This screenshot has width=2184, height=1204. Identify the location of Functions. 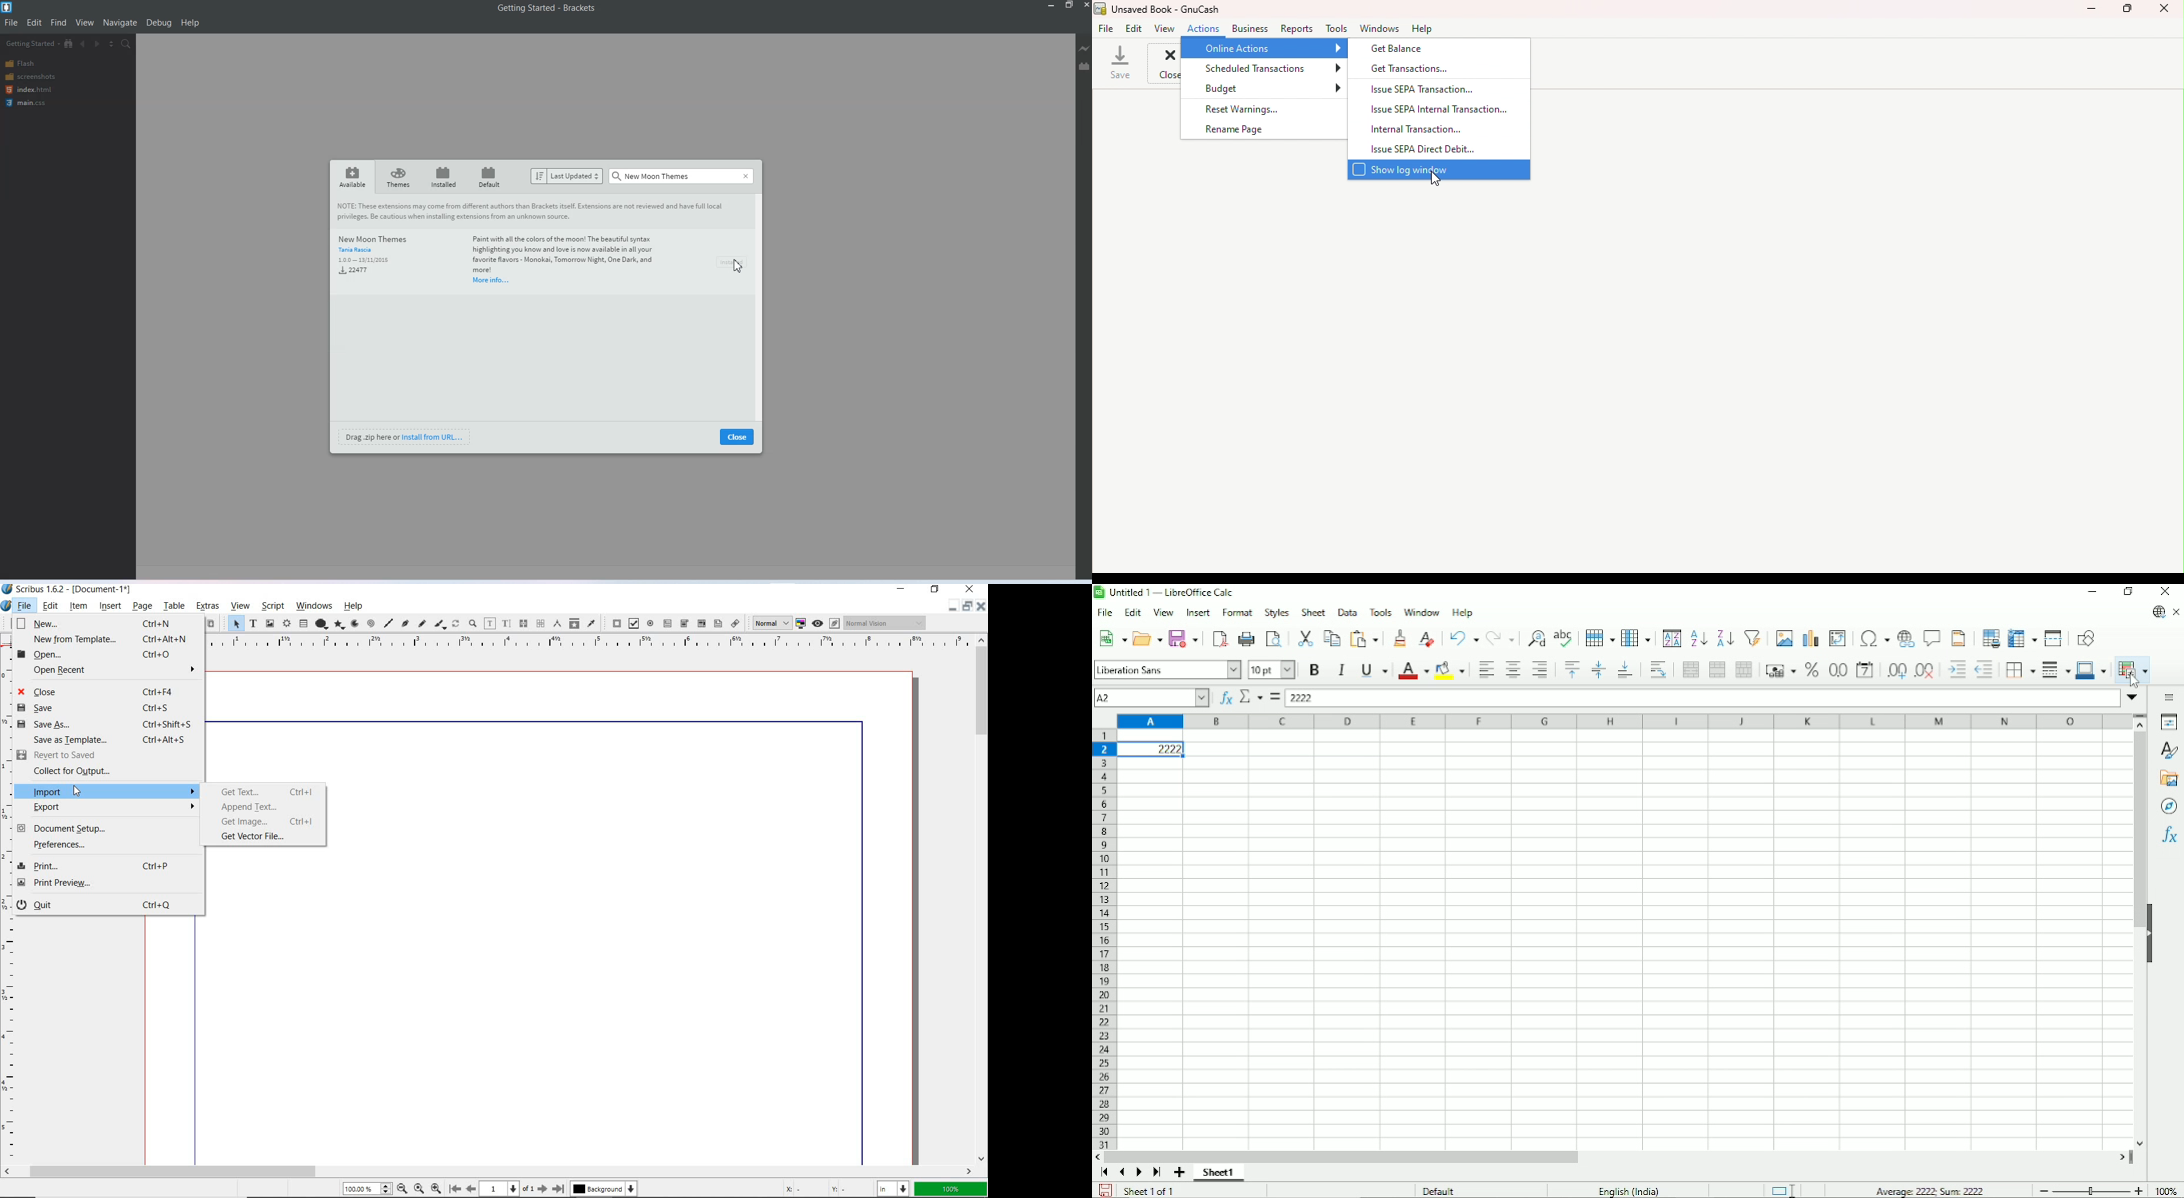
(2170, 835).